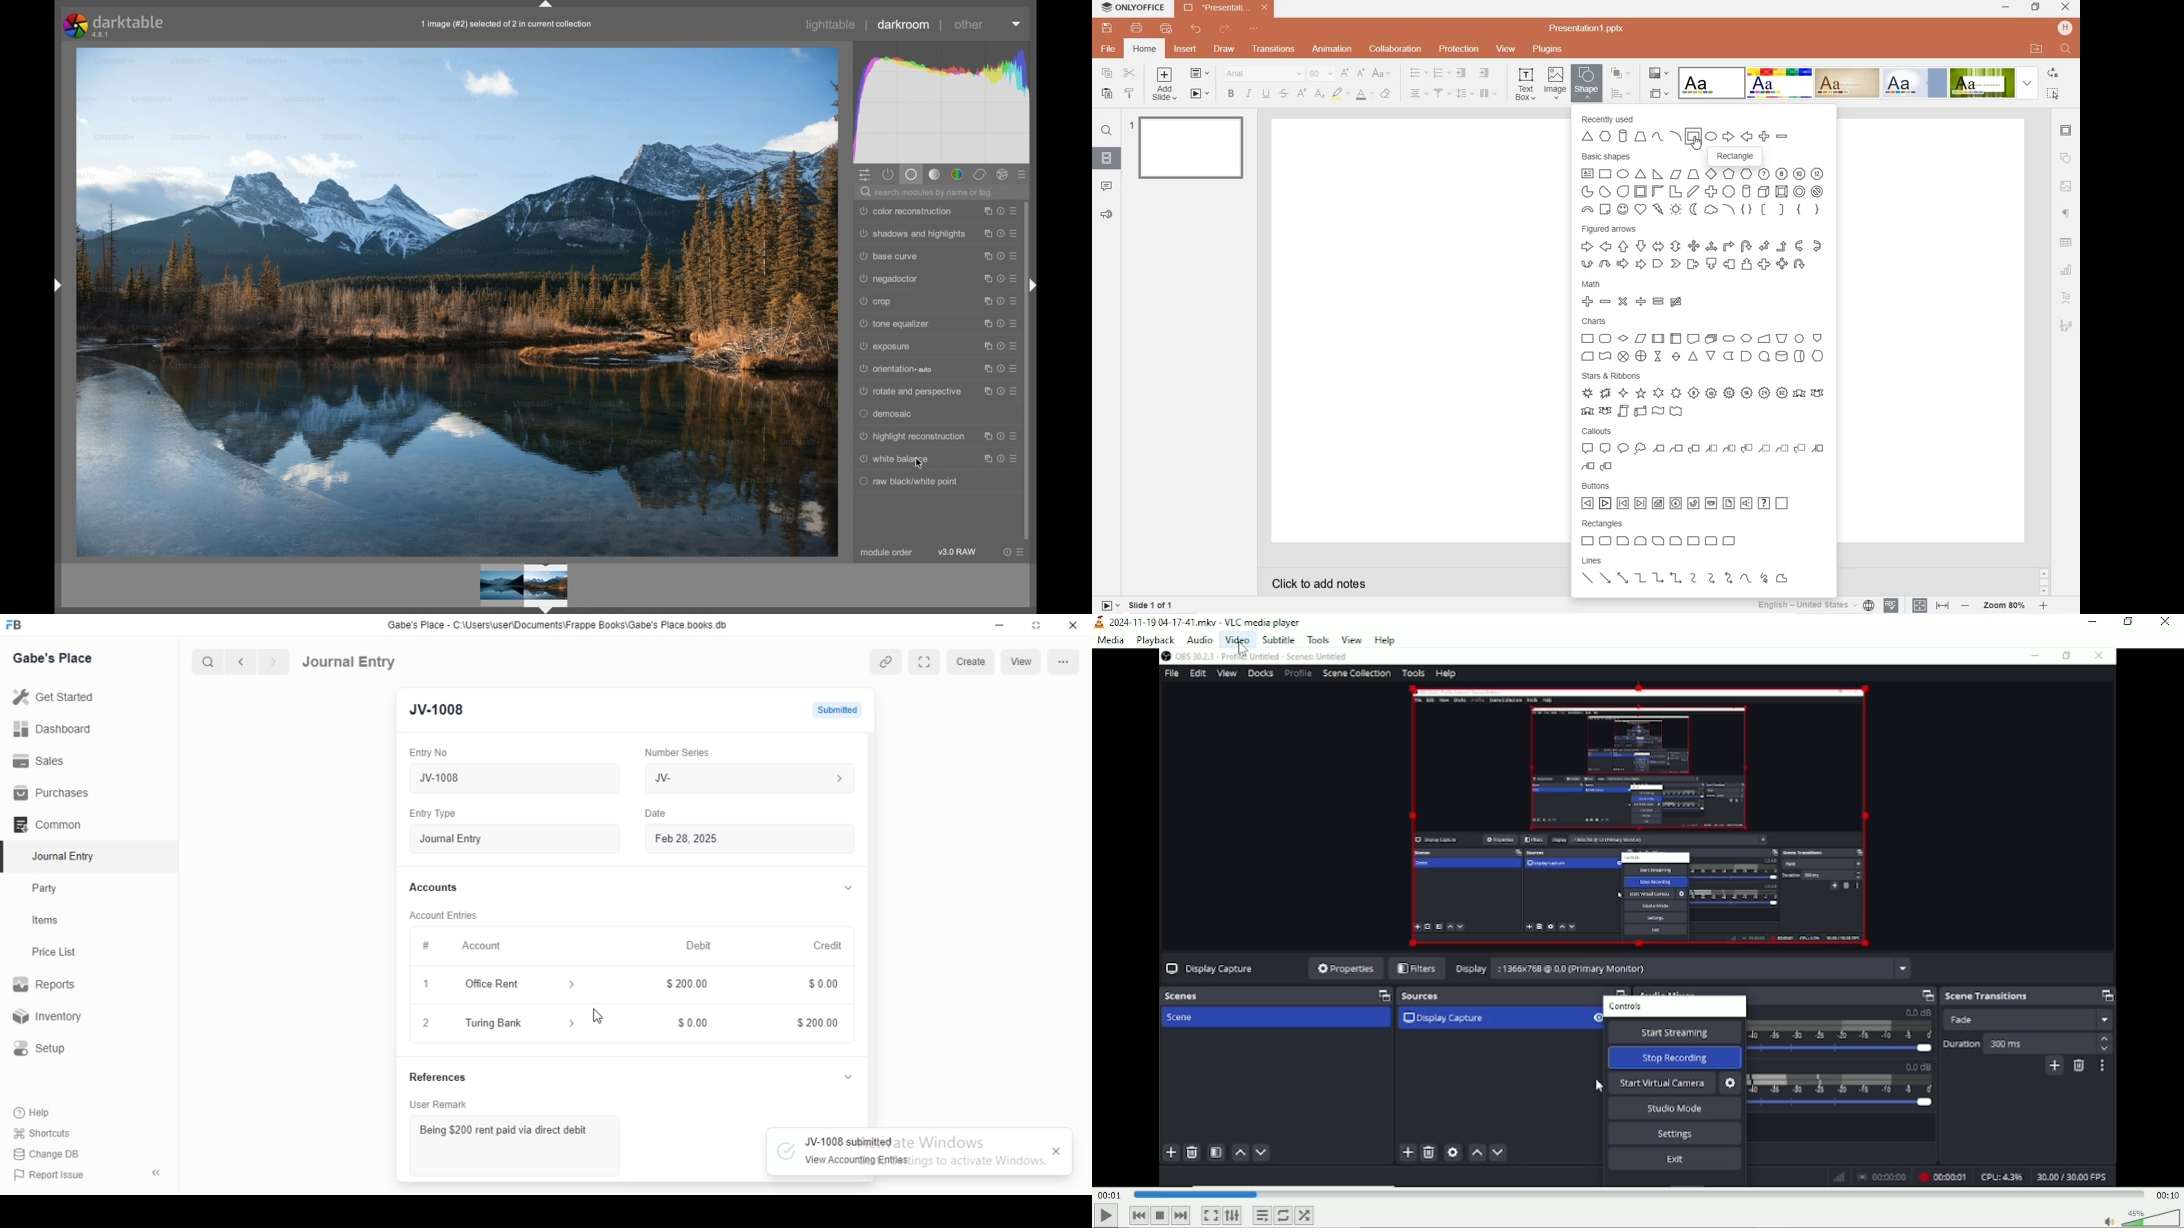 The image size is (2184, 1232). What do you see at coordinates (1606, 357) in the screenshot?
I see `Punched Tape` at bounding box center [1606, 357].